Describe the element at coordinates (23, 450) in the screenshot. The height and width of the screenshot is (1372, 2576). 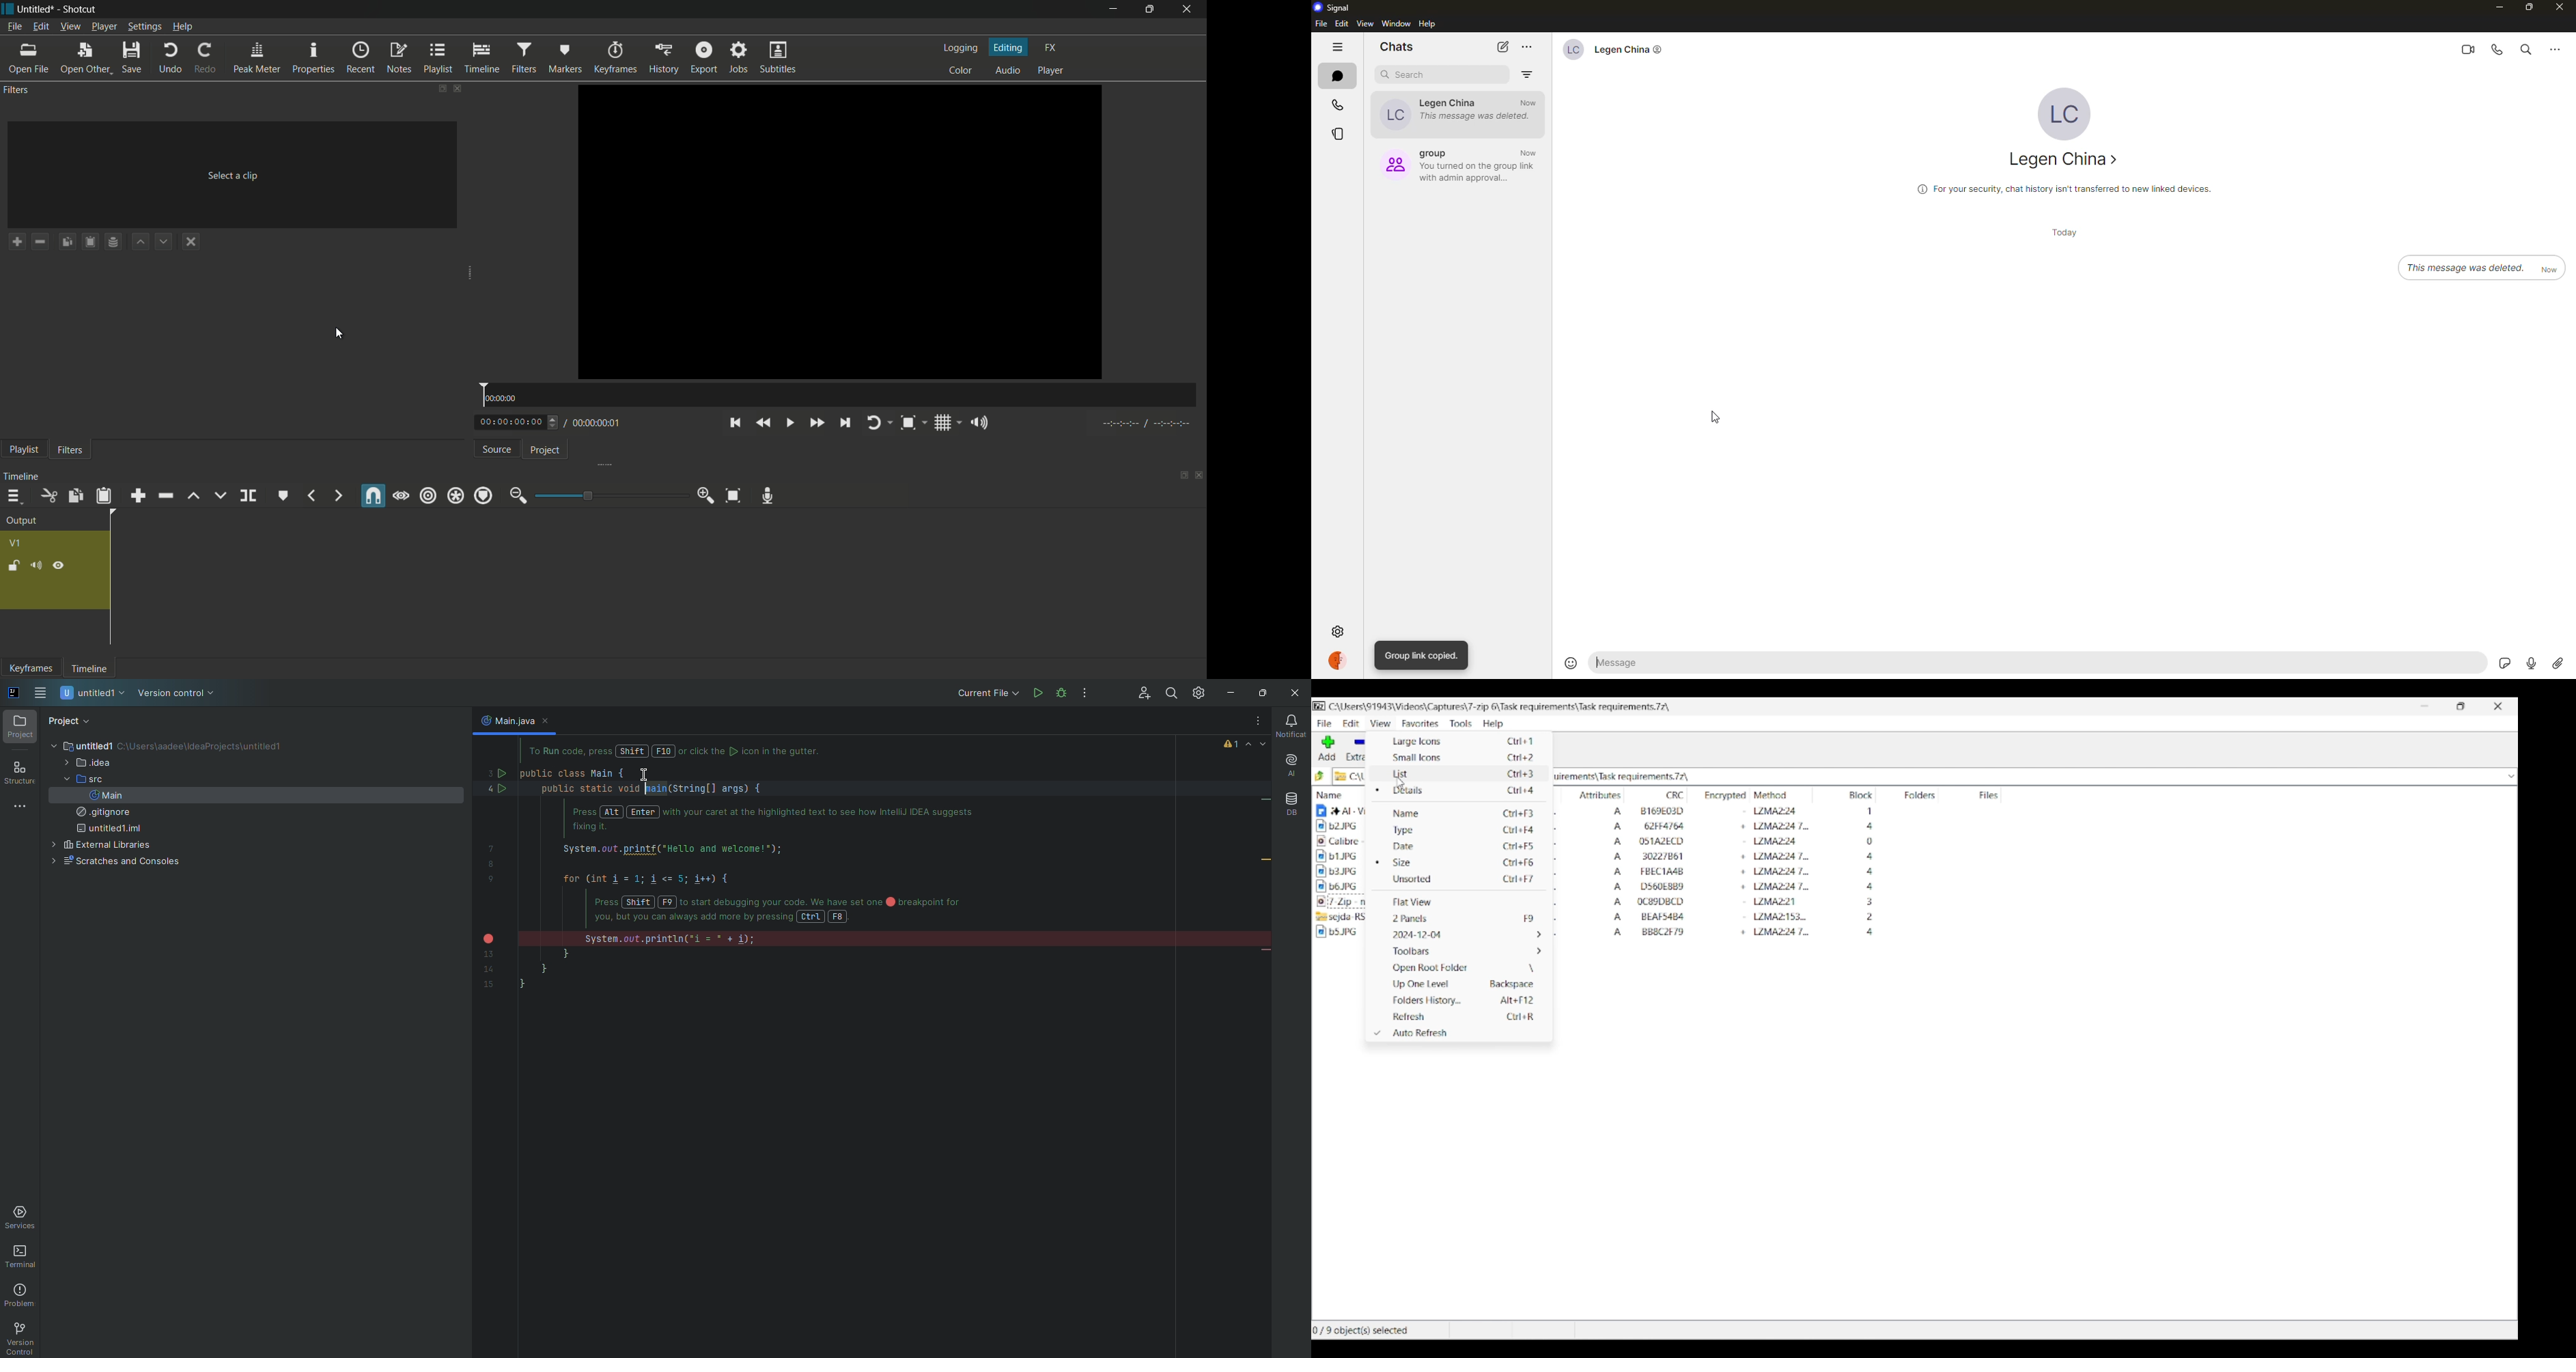
I see `playlist` at that location.